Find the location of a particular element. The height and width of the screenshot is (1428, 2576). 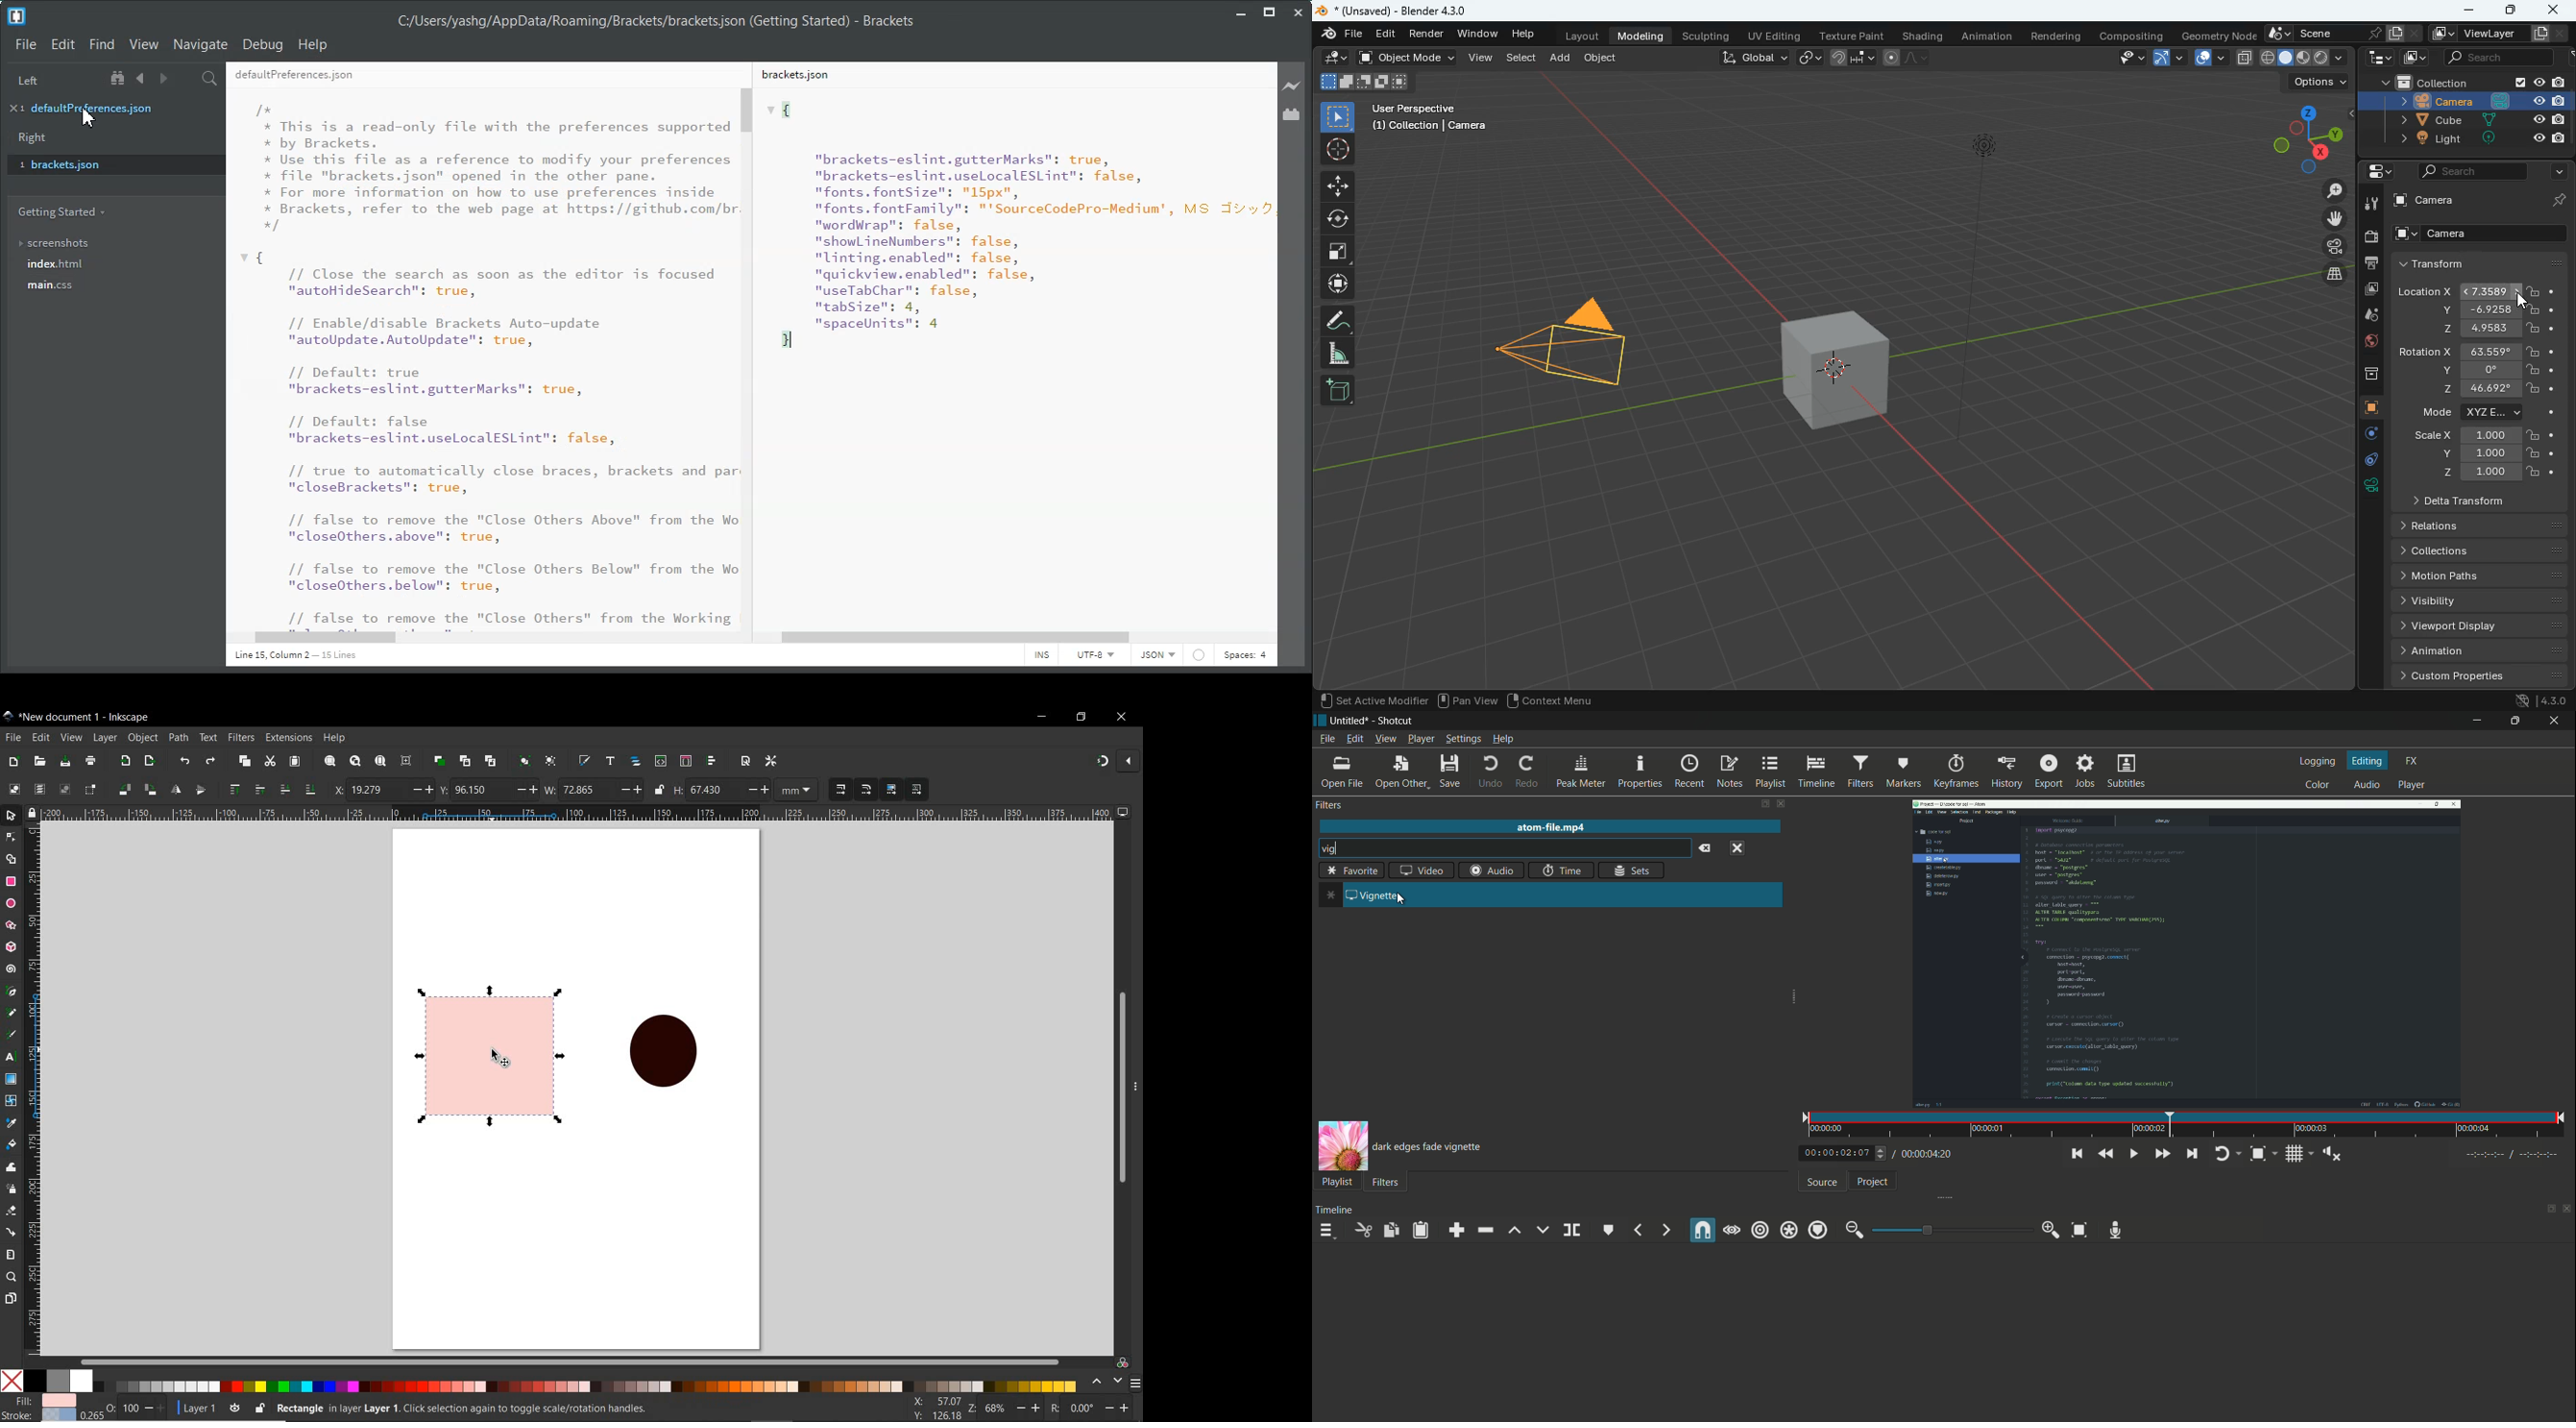

vig is located at coordinates (1330, 849).